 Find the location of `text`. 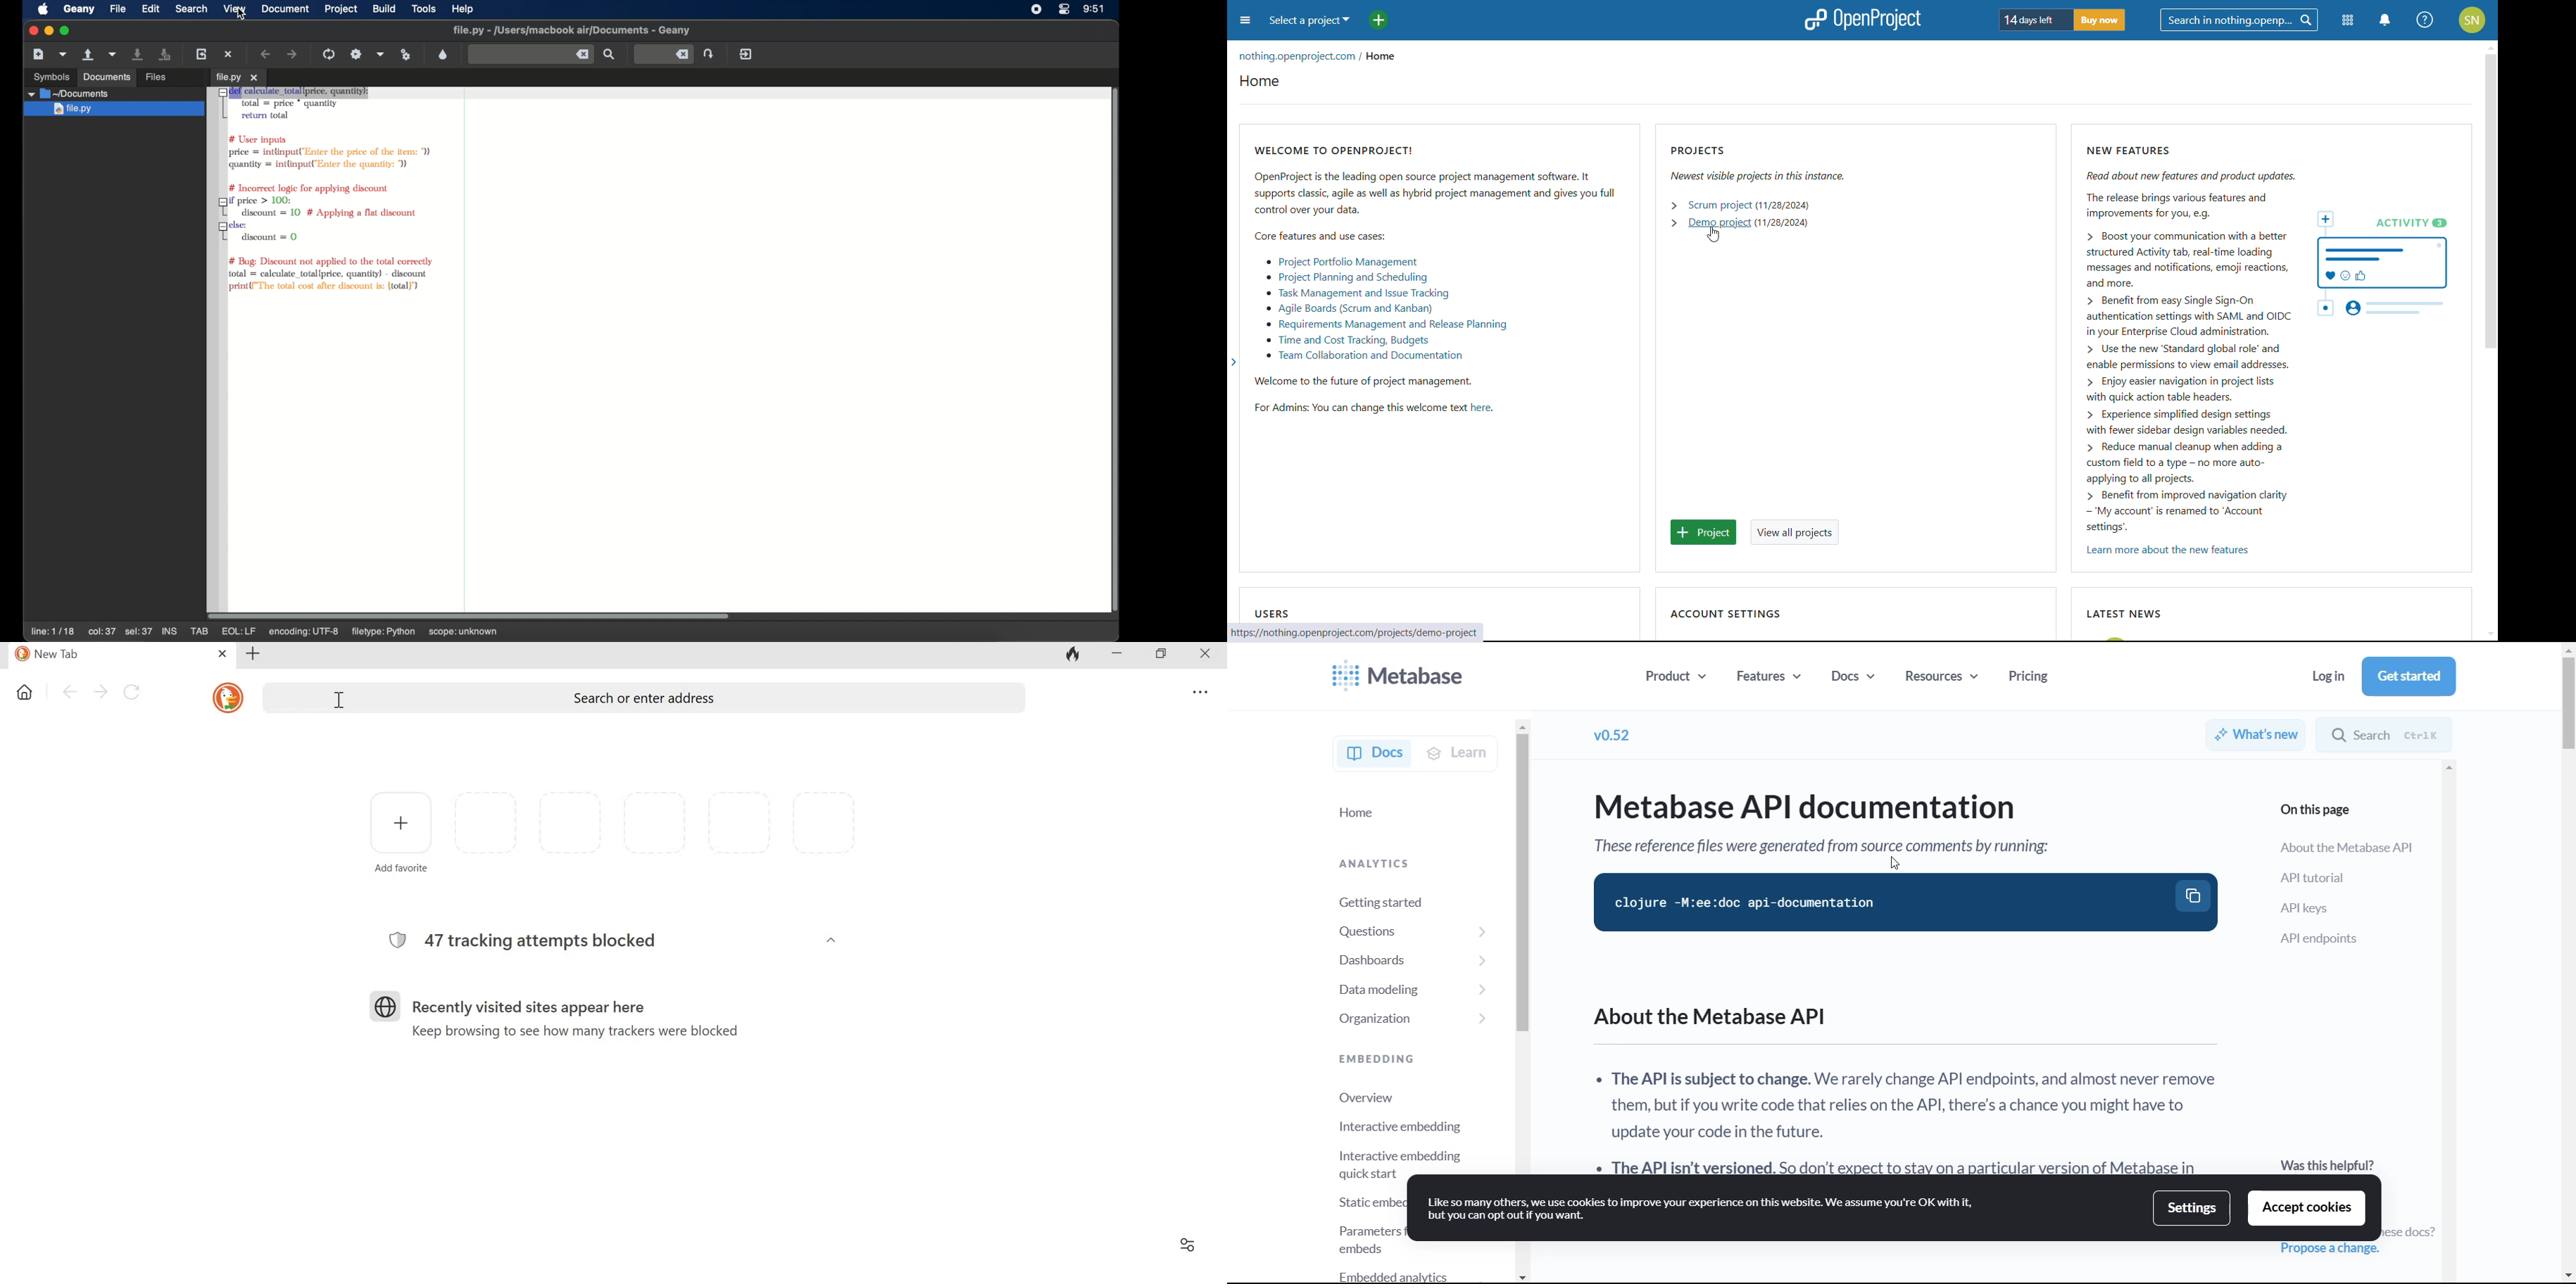

text is located at coordinates (2329, 1164).